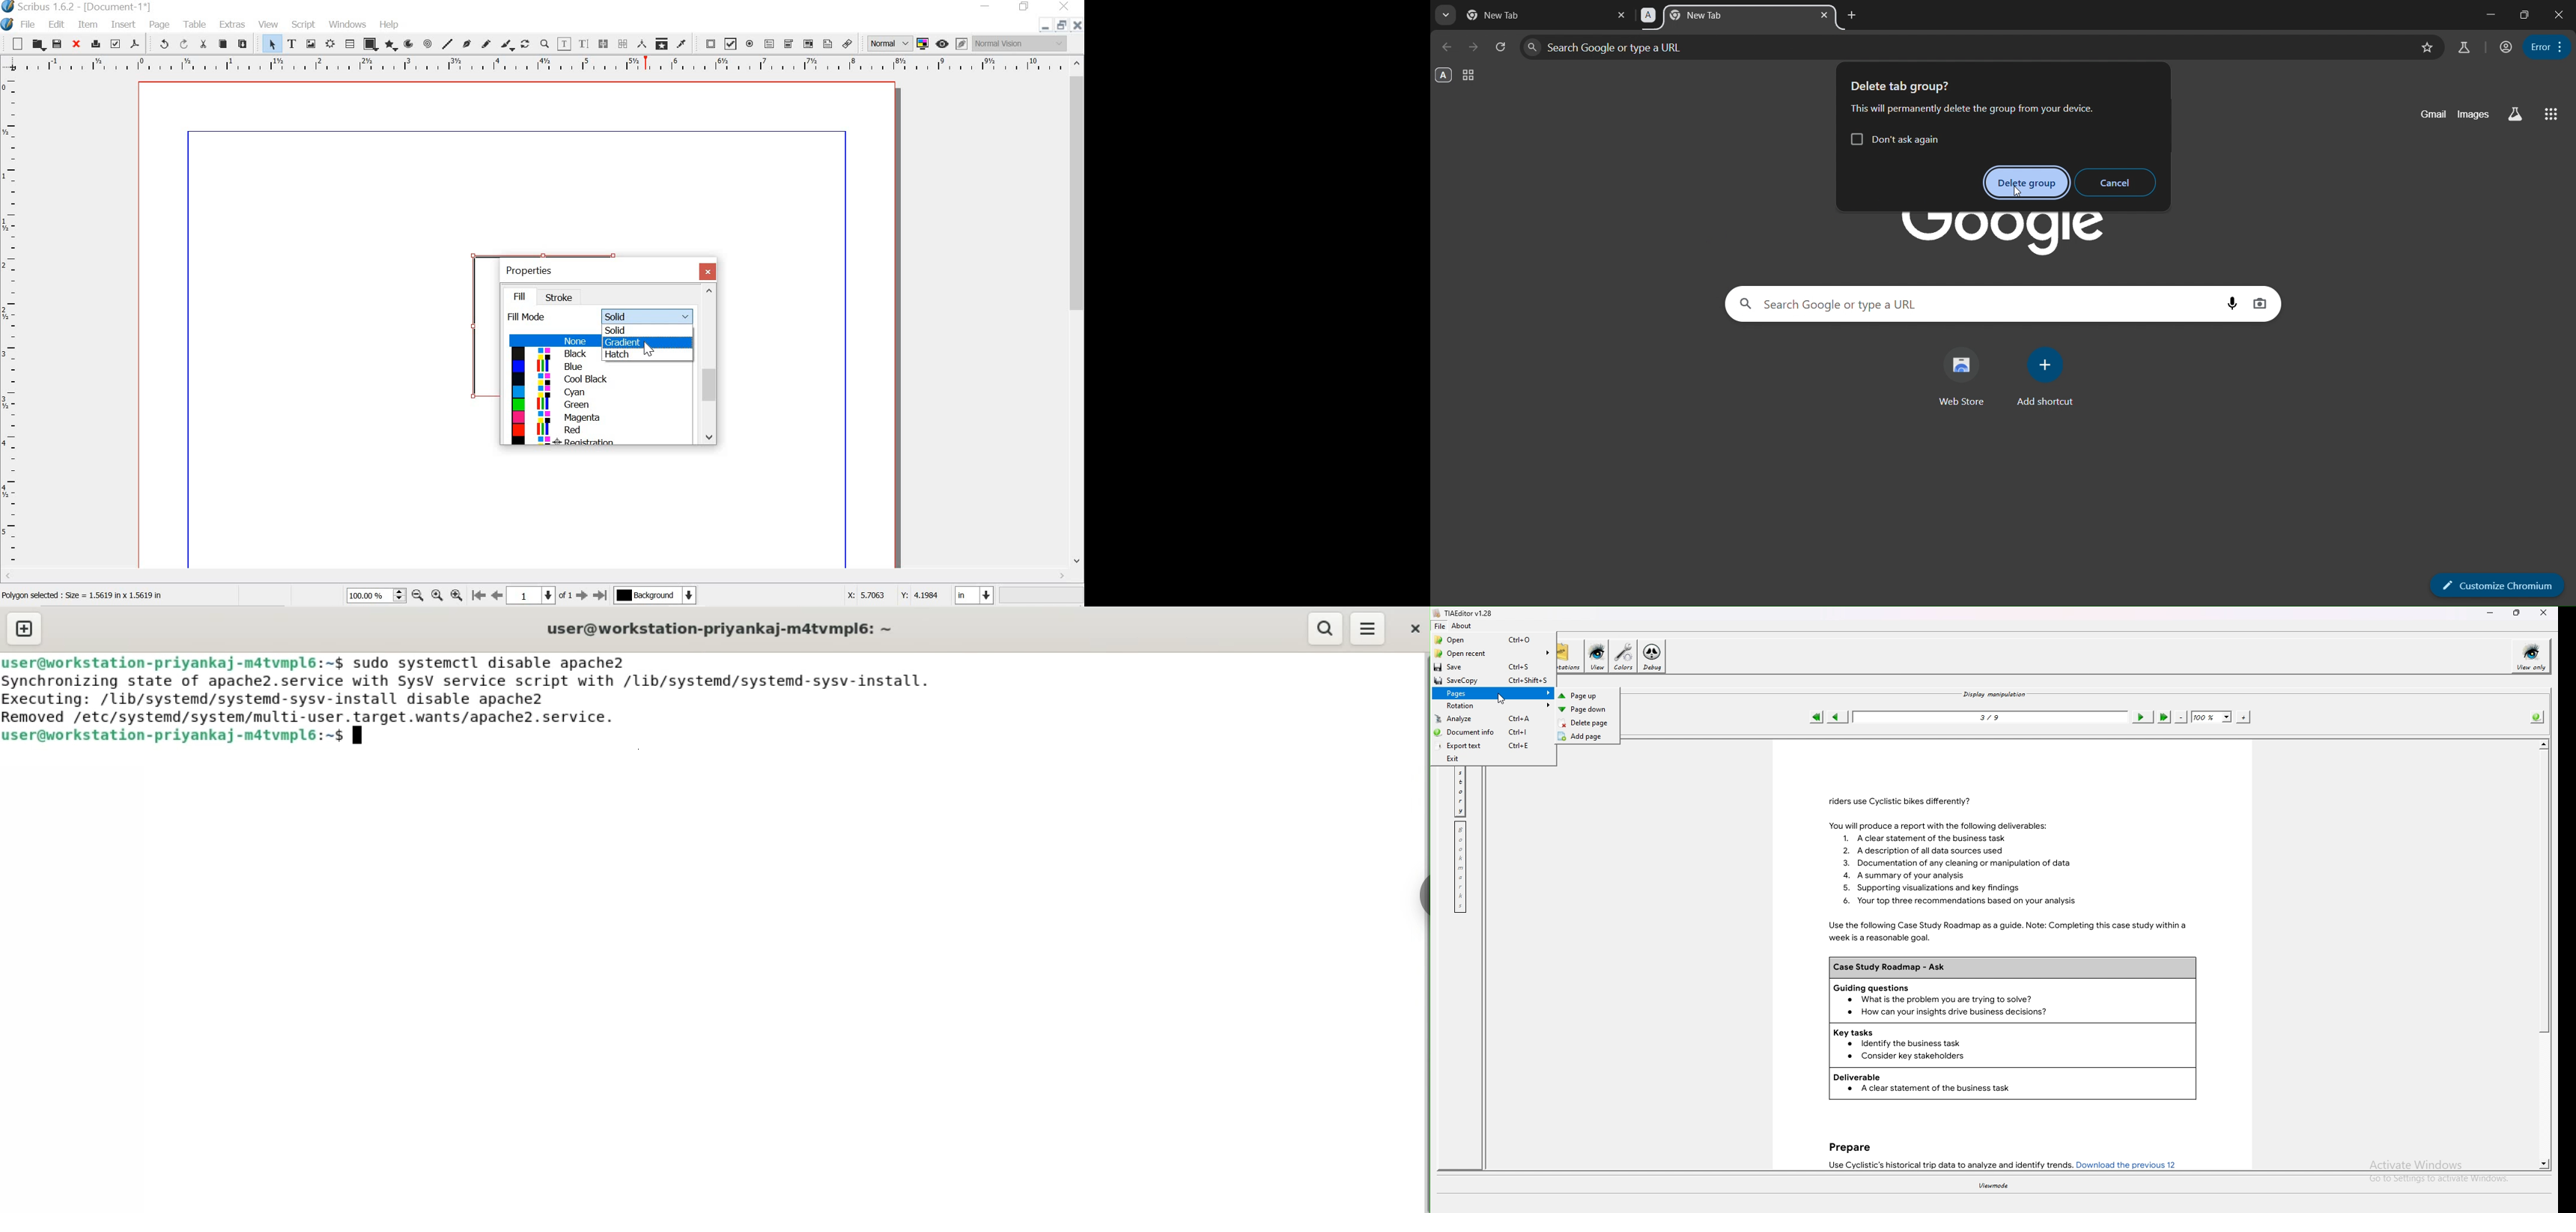 Image resolution: width=2576 pixels, height=1232 pixels. What do you see at coordinates (2489, 13) in the screenshot?
I see `minimize` at bounding box center [2489, 13].